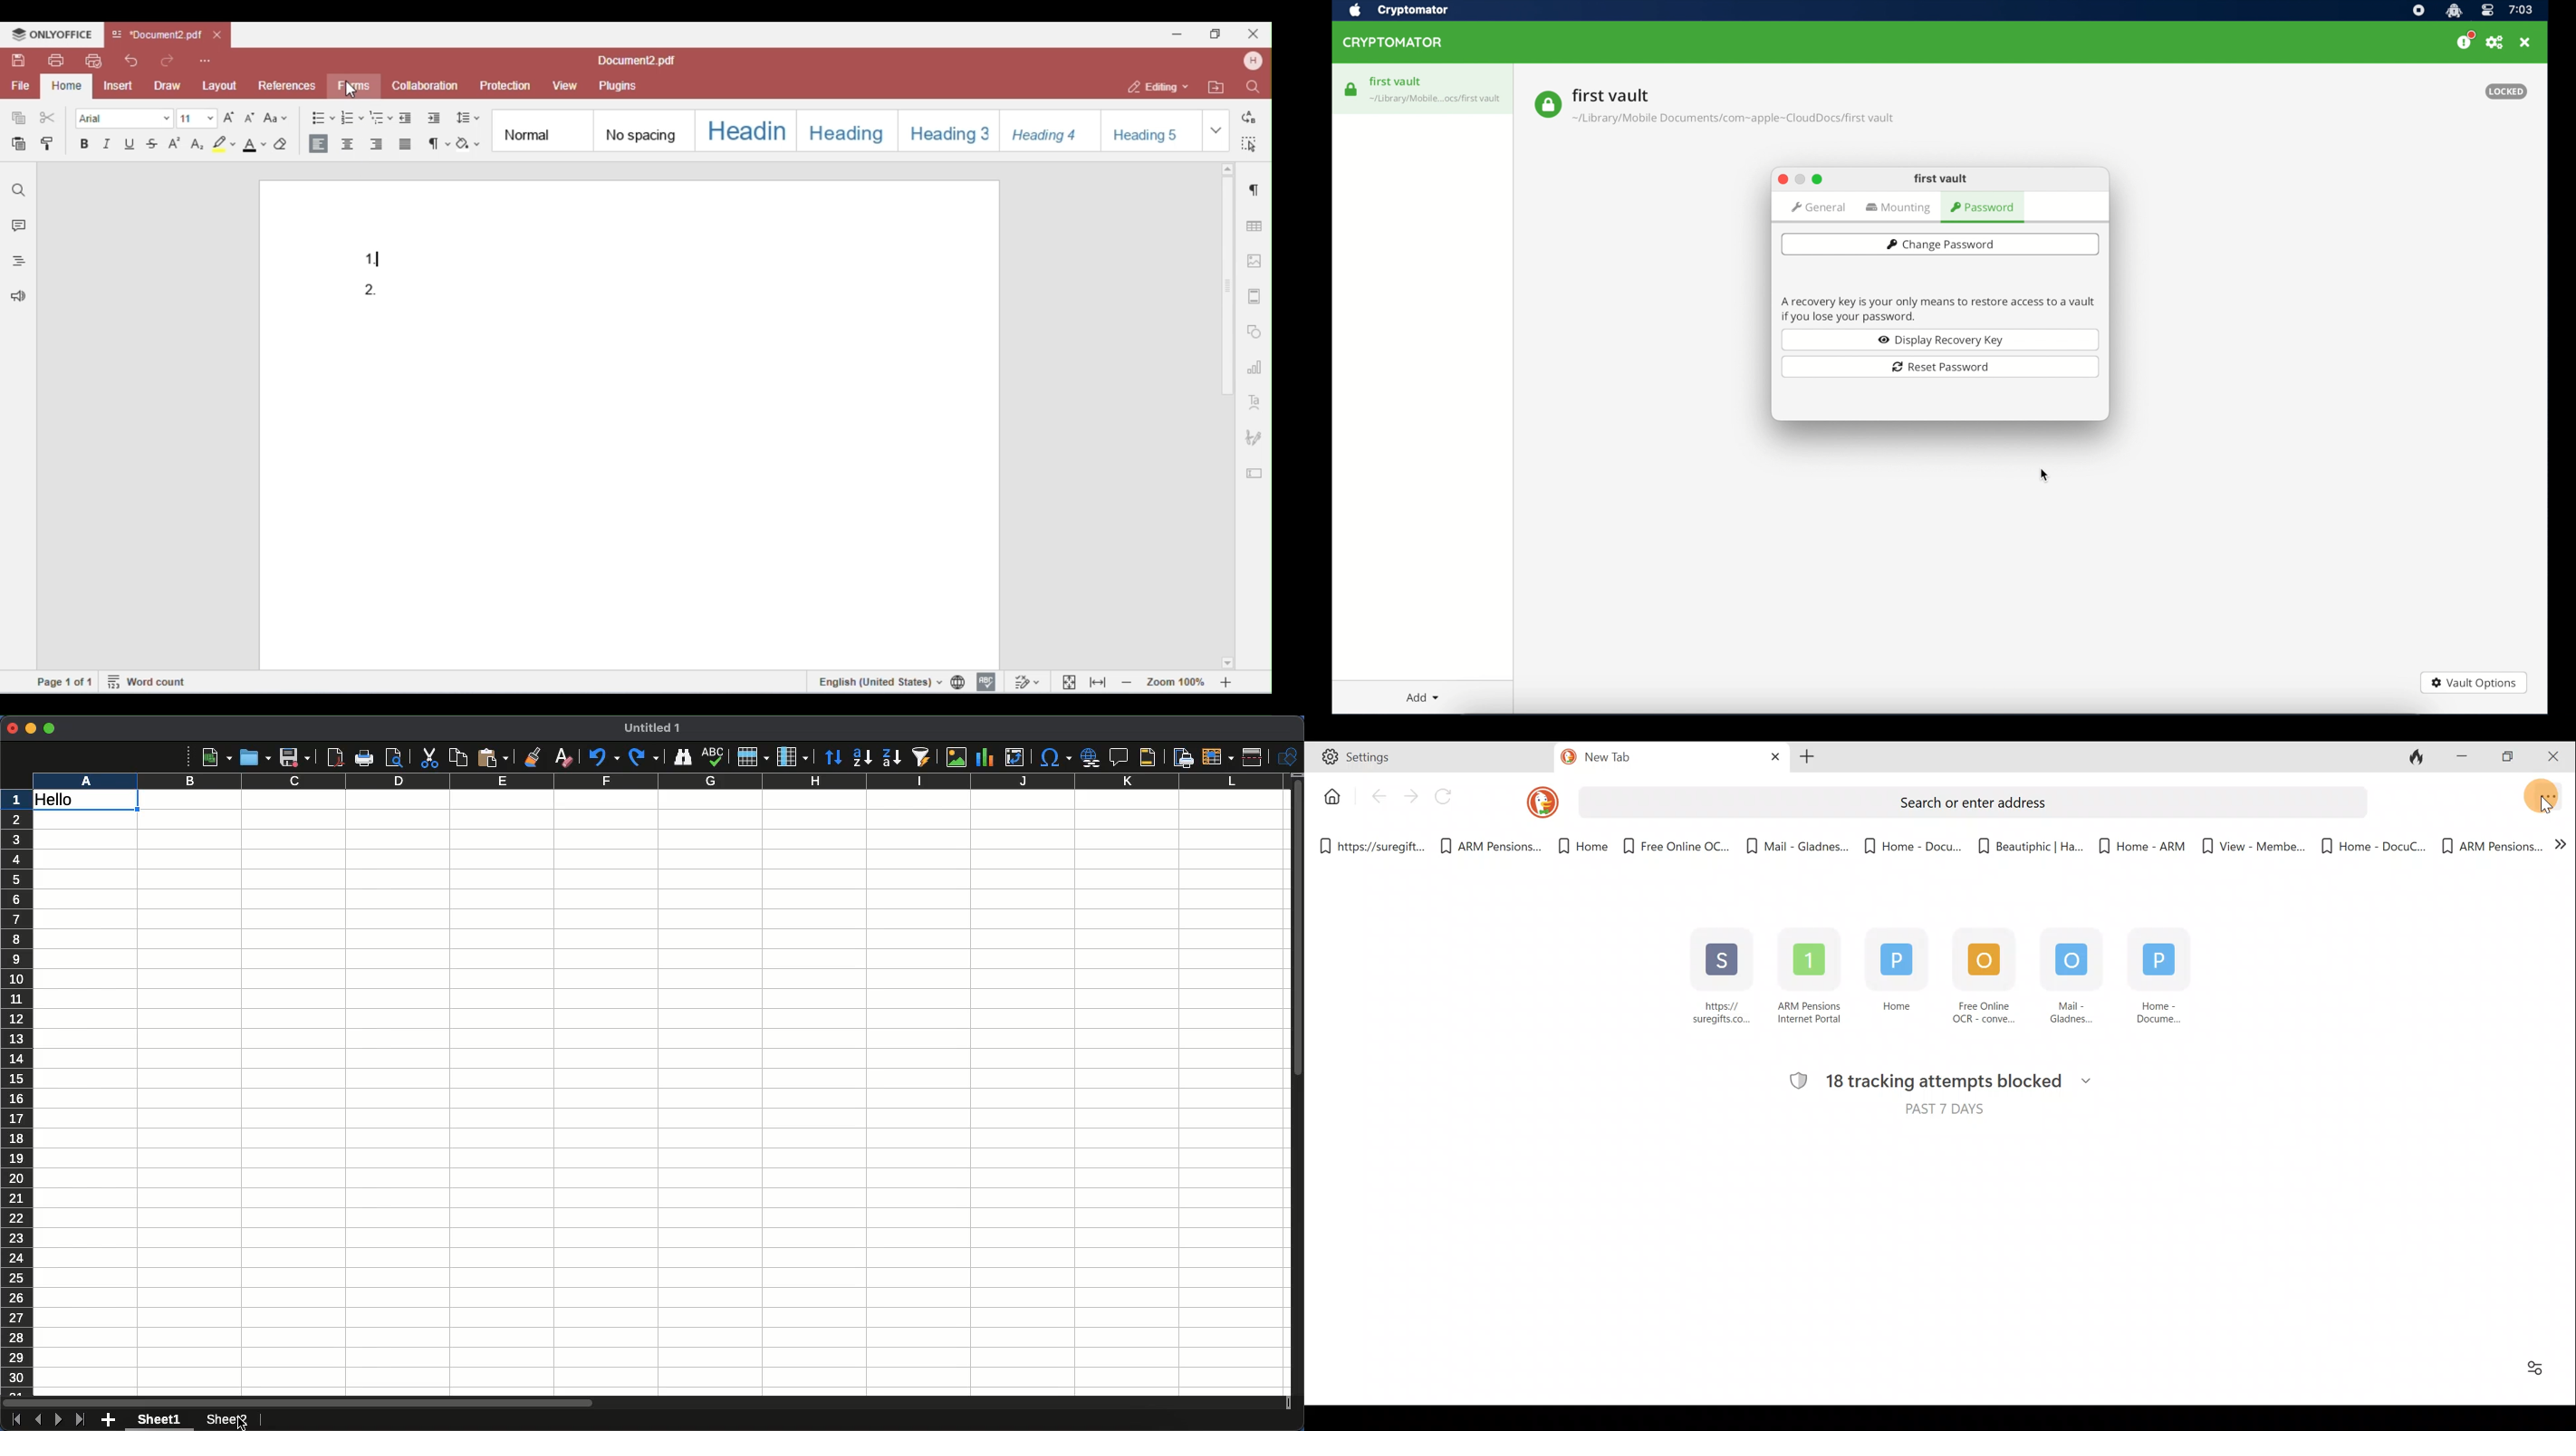 The width and height of the screenshot is (2576, 1456). What do you see at coordinates (1644, 759) in the screenshot?
I see `New tab` at bounding box center [1644, 759].